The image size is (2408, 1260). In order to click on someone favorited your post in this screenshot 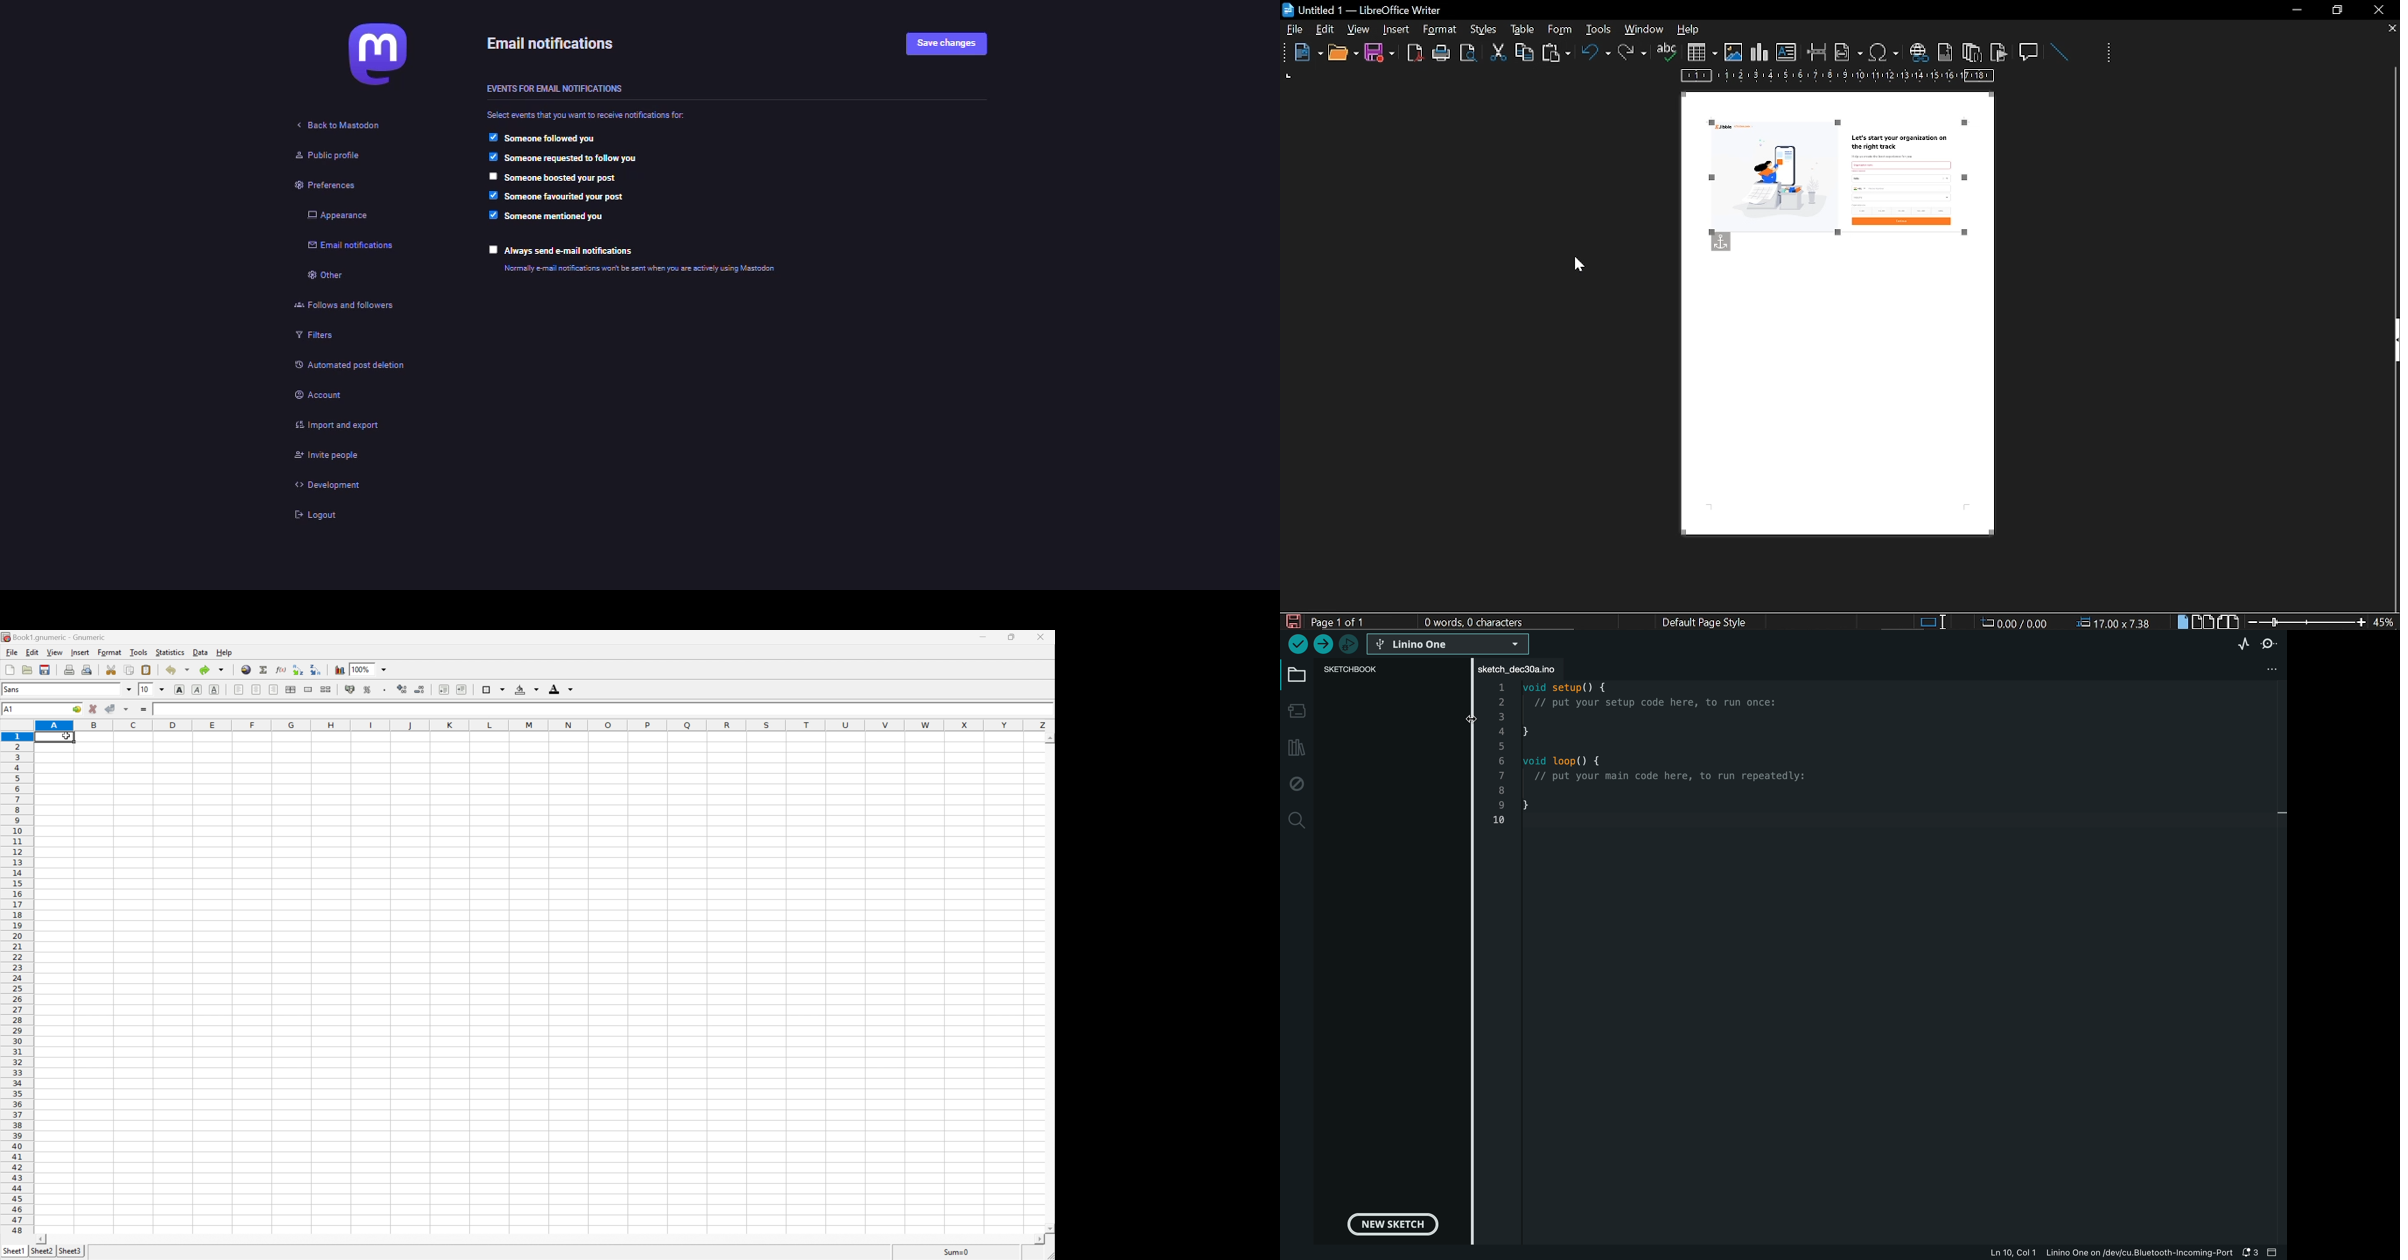, I will do `click(569, 197)`.